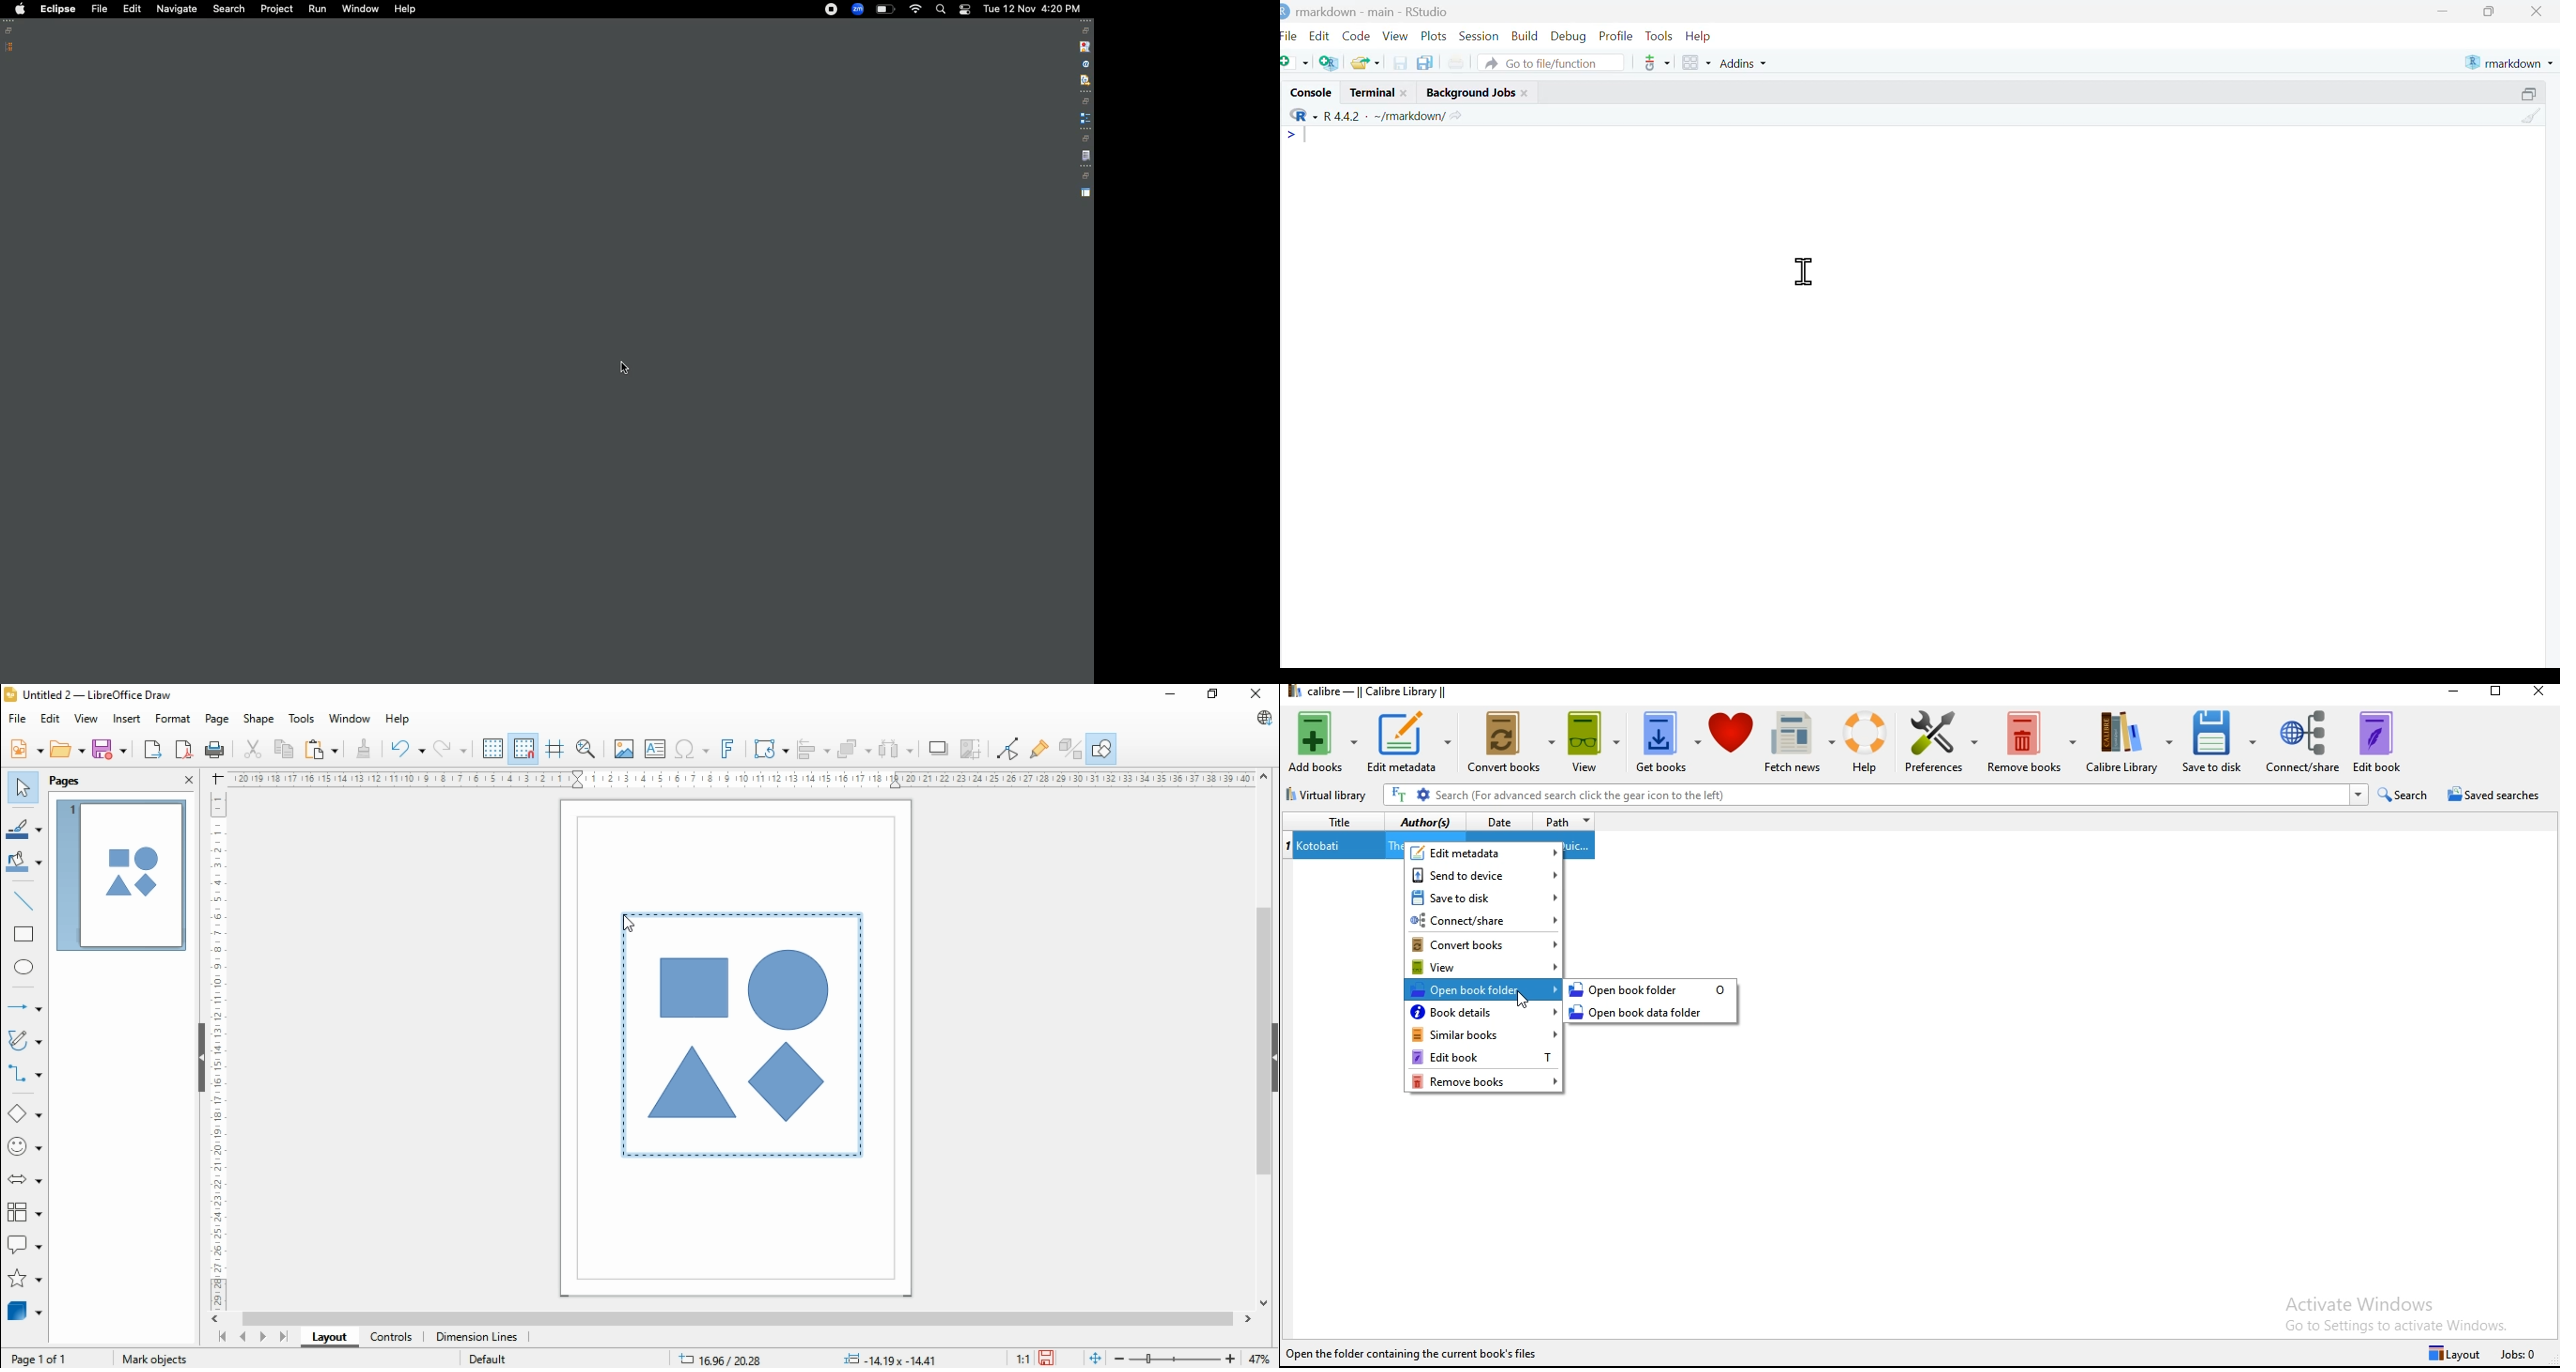 The width and height of the screenshot is (2576, 1372). I want to click on open recent files, so click(1366, 61).